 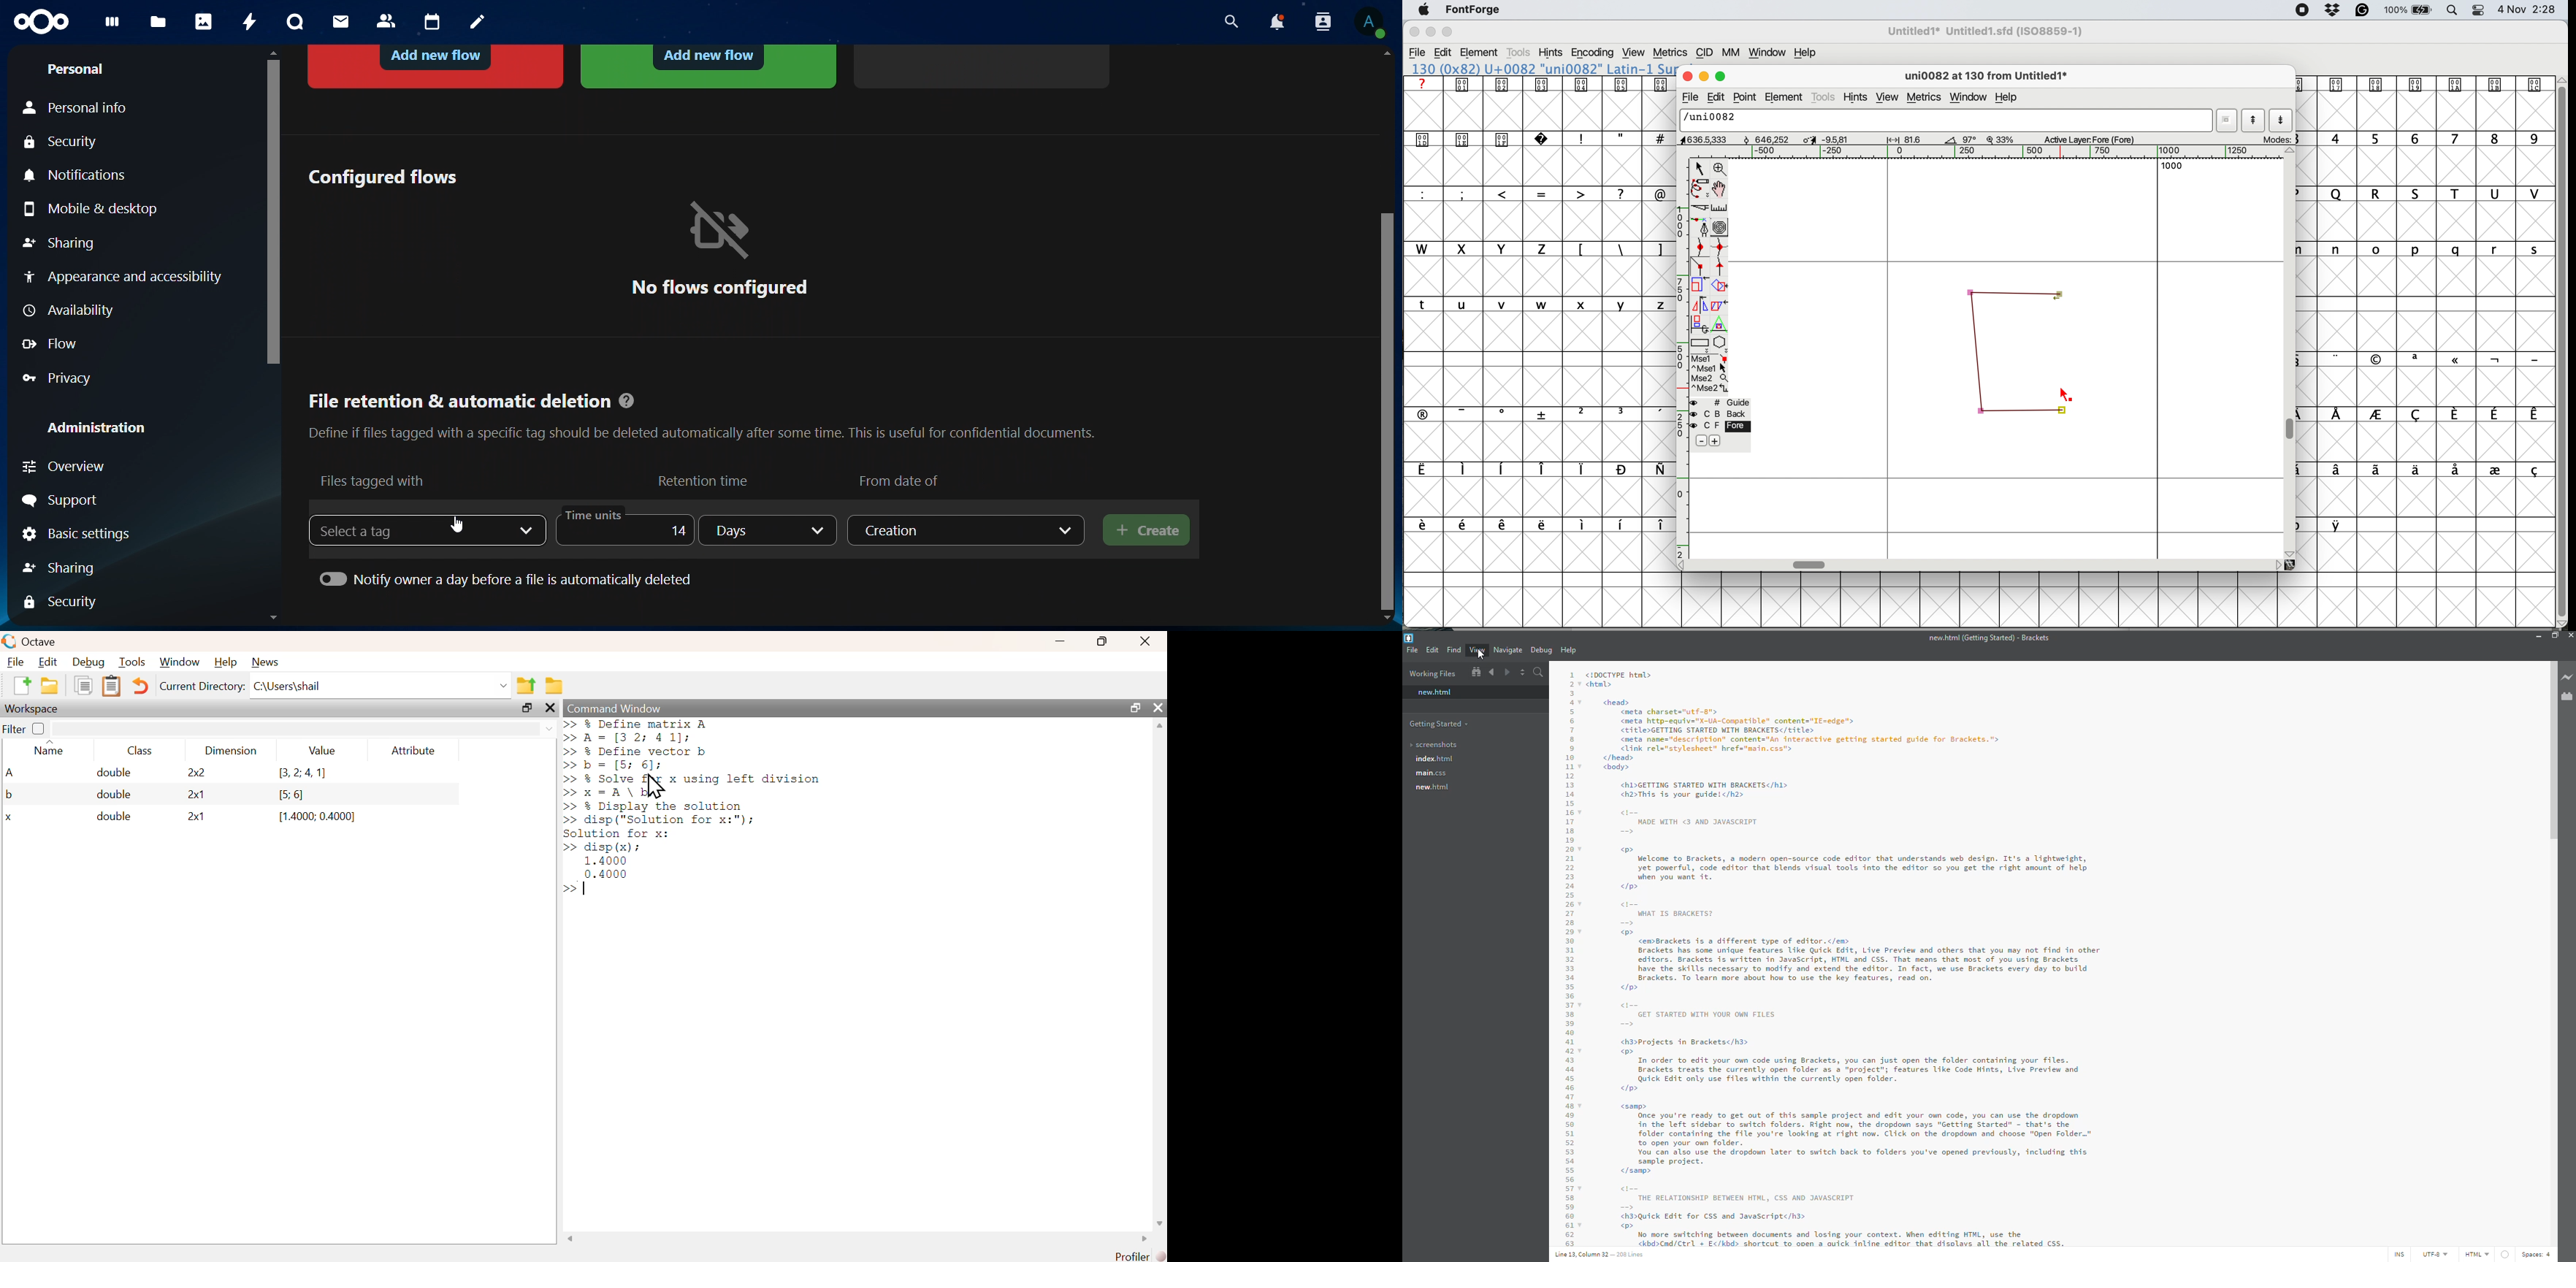 I want to click on view, so click(x=1635, y=52).